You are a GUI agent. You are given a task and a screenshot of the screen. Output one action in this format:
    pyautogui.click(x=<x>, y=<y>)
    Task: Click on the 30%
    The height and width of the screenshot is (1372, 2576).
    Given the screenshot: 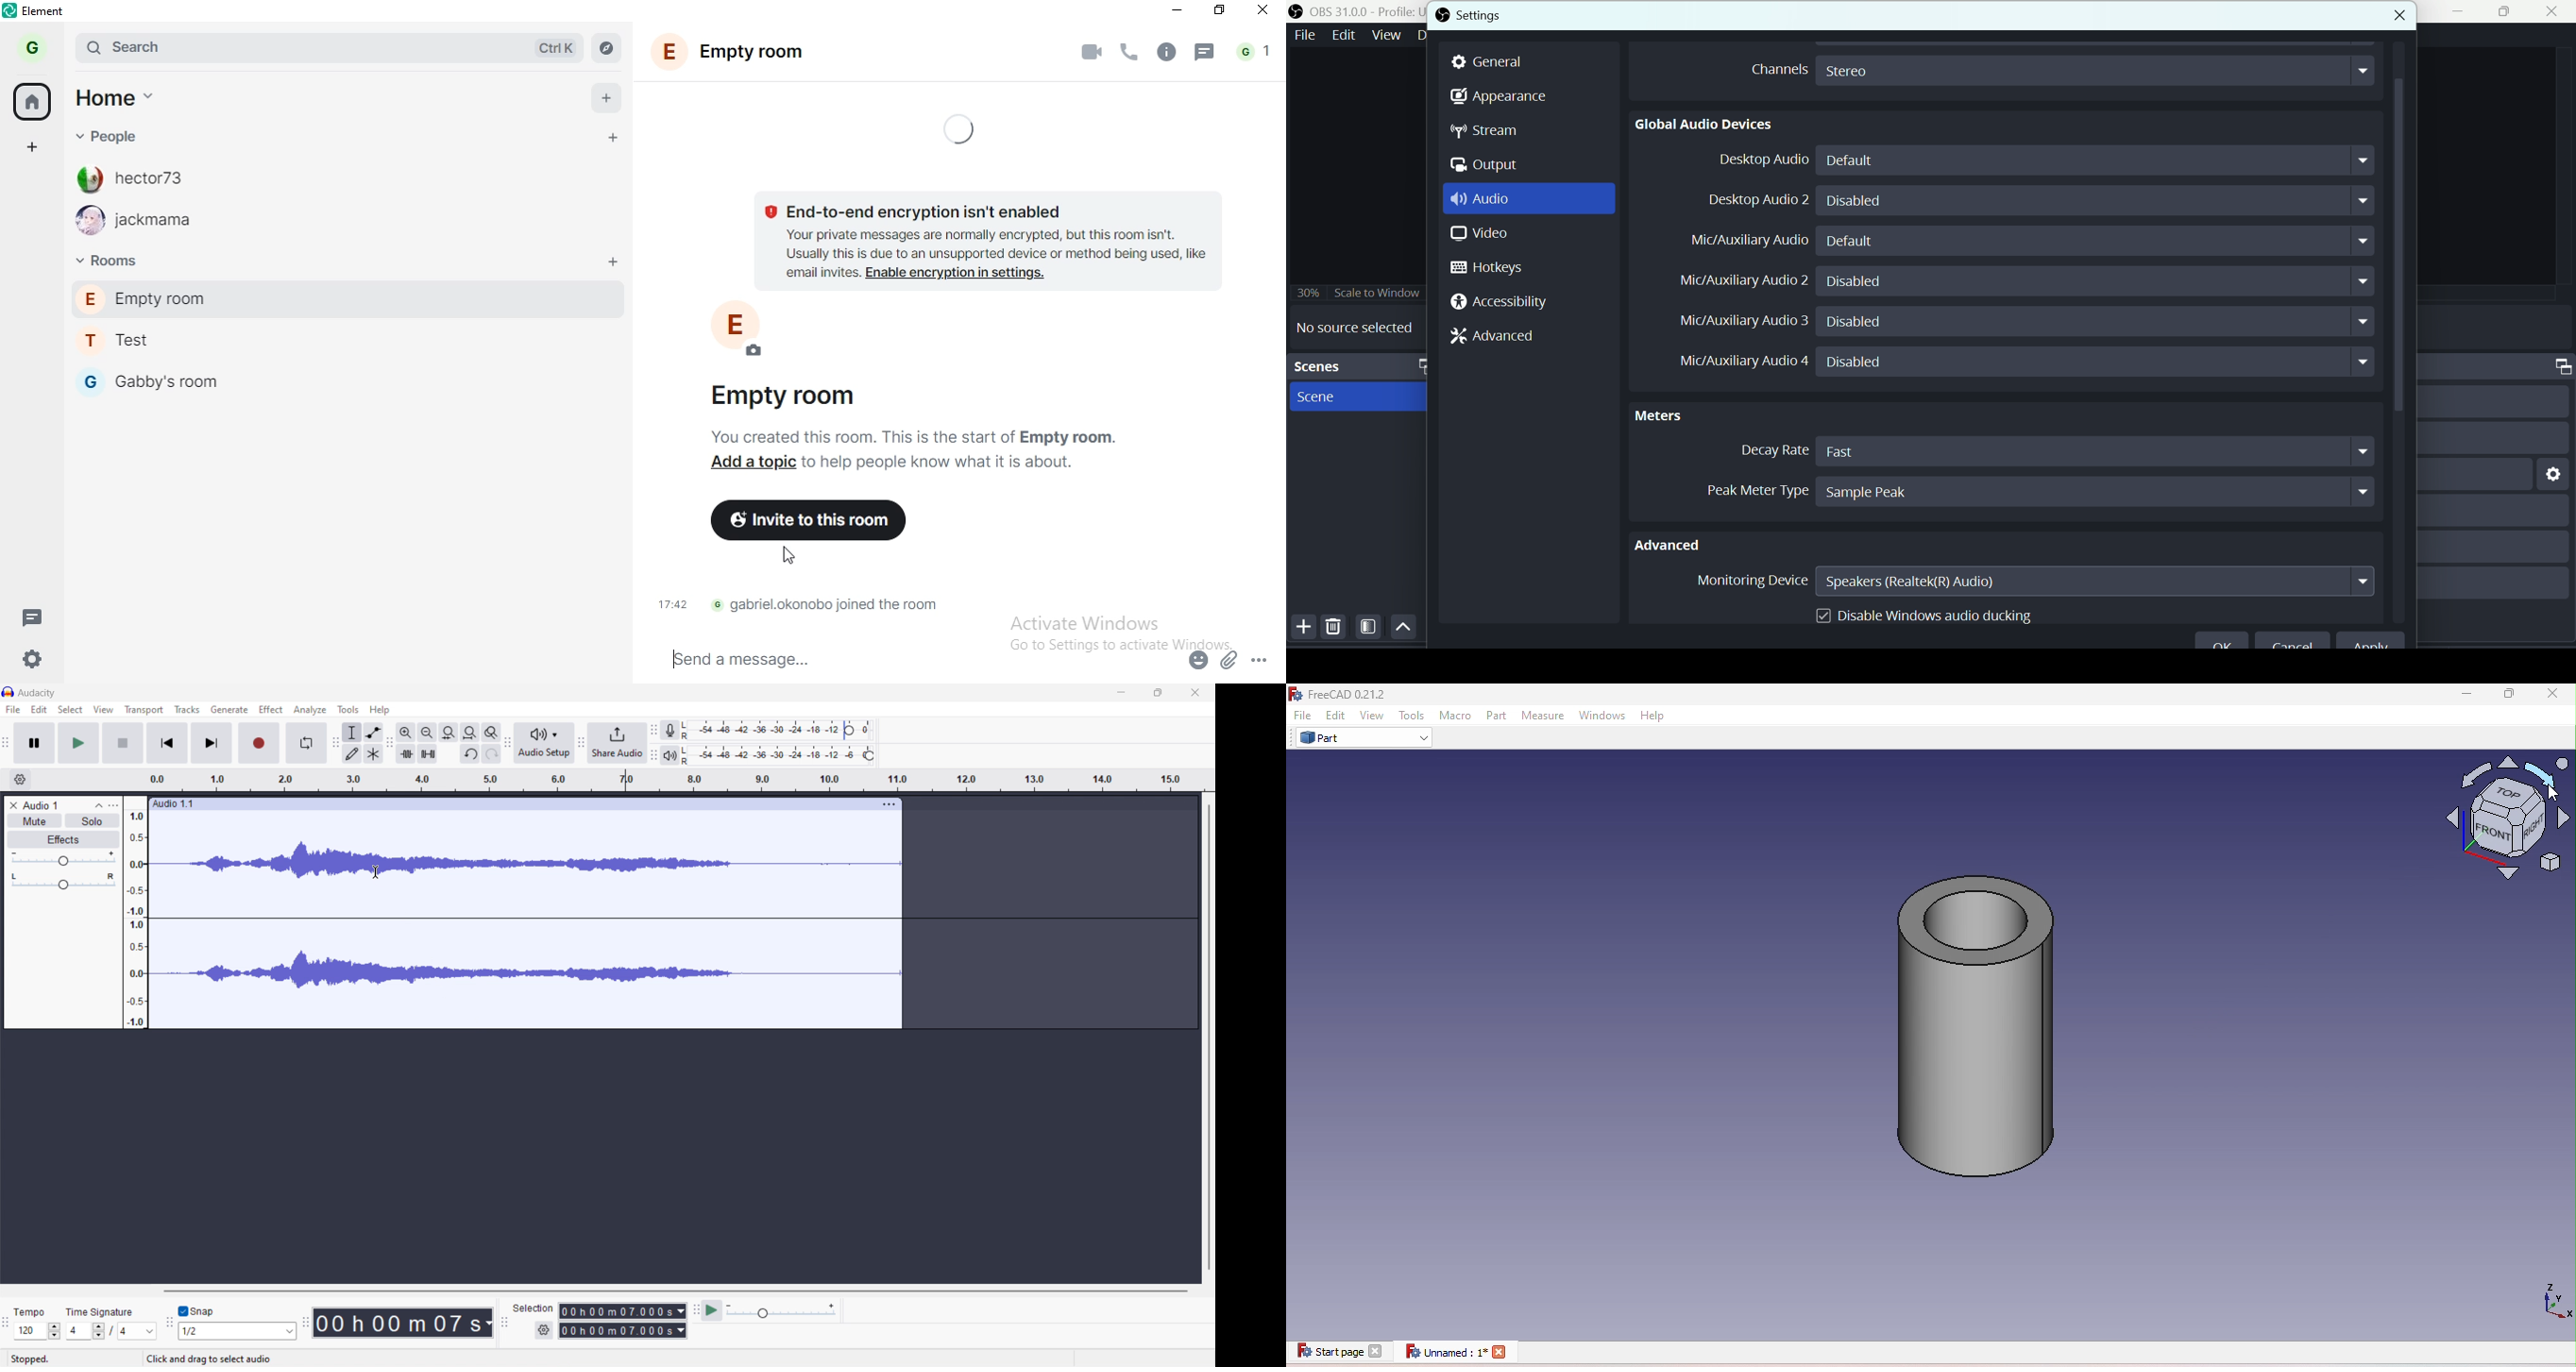 What is the action you would take?
    pyautogui.click(x=1308, y=291)
    